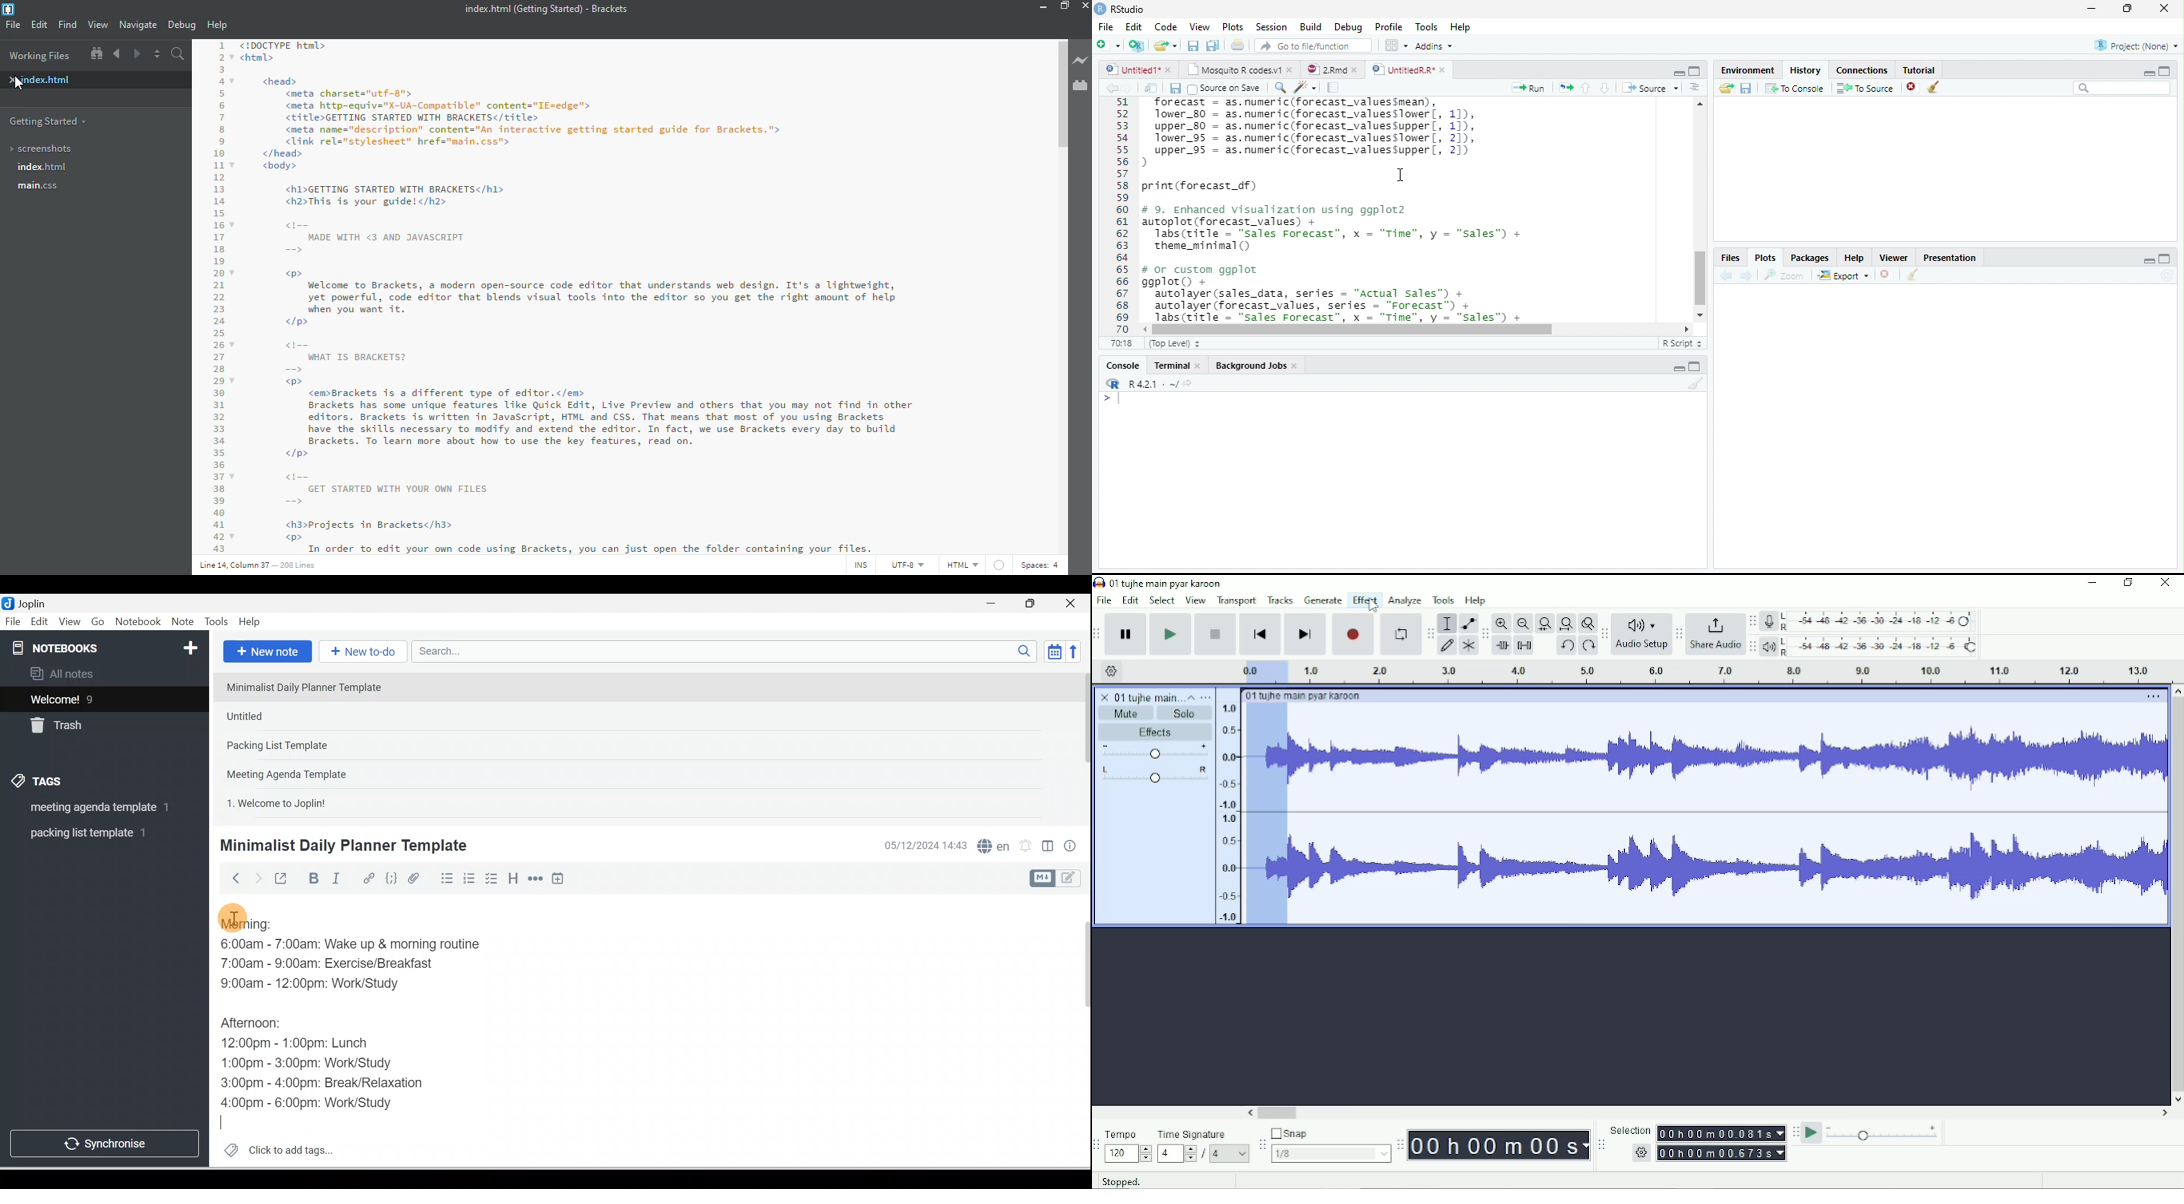  What do you see at coordinates (1843, 276) in the screenshot?
I see `Export` at bounding box center [1843, 276].